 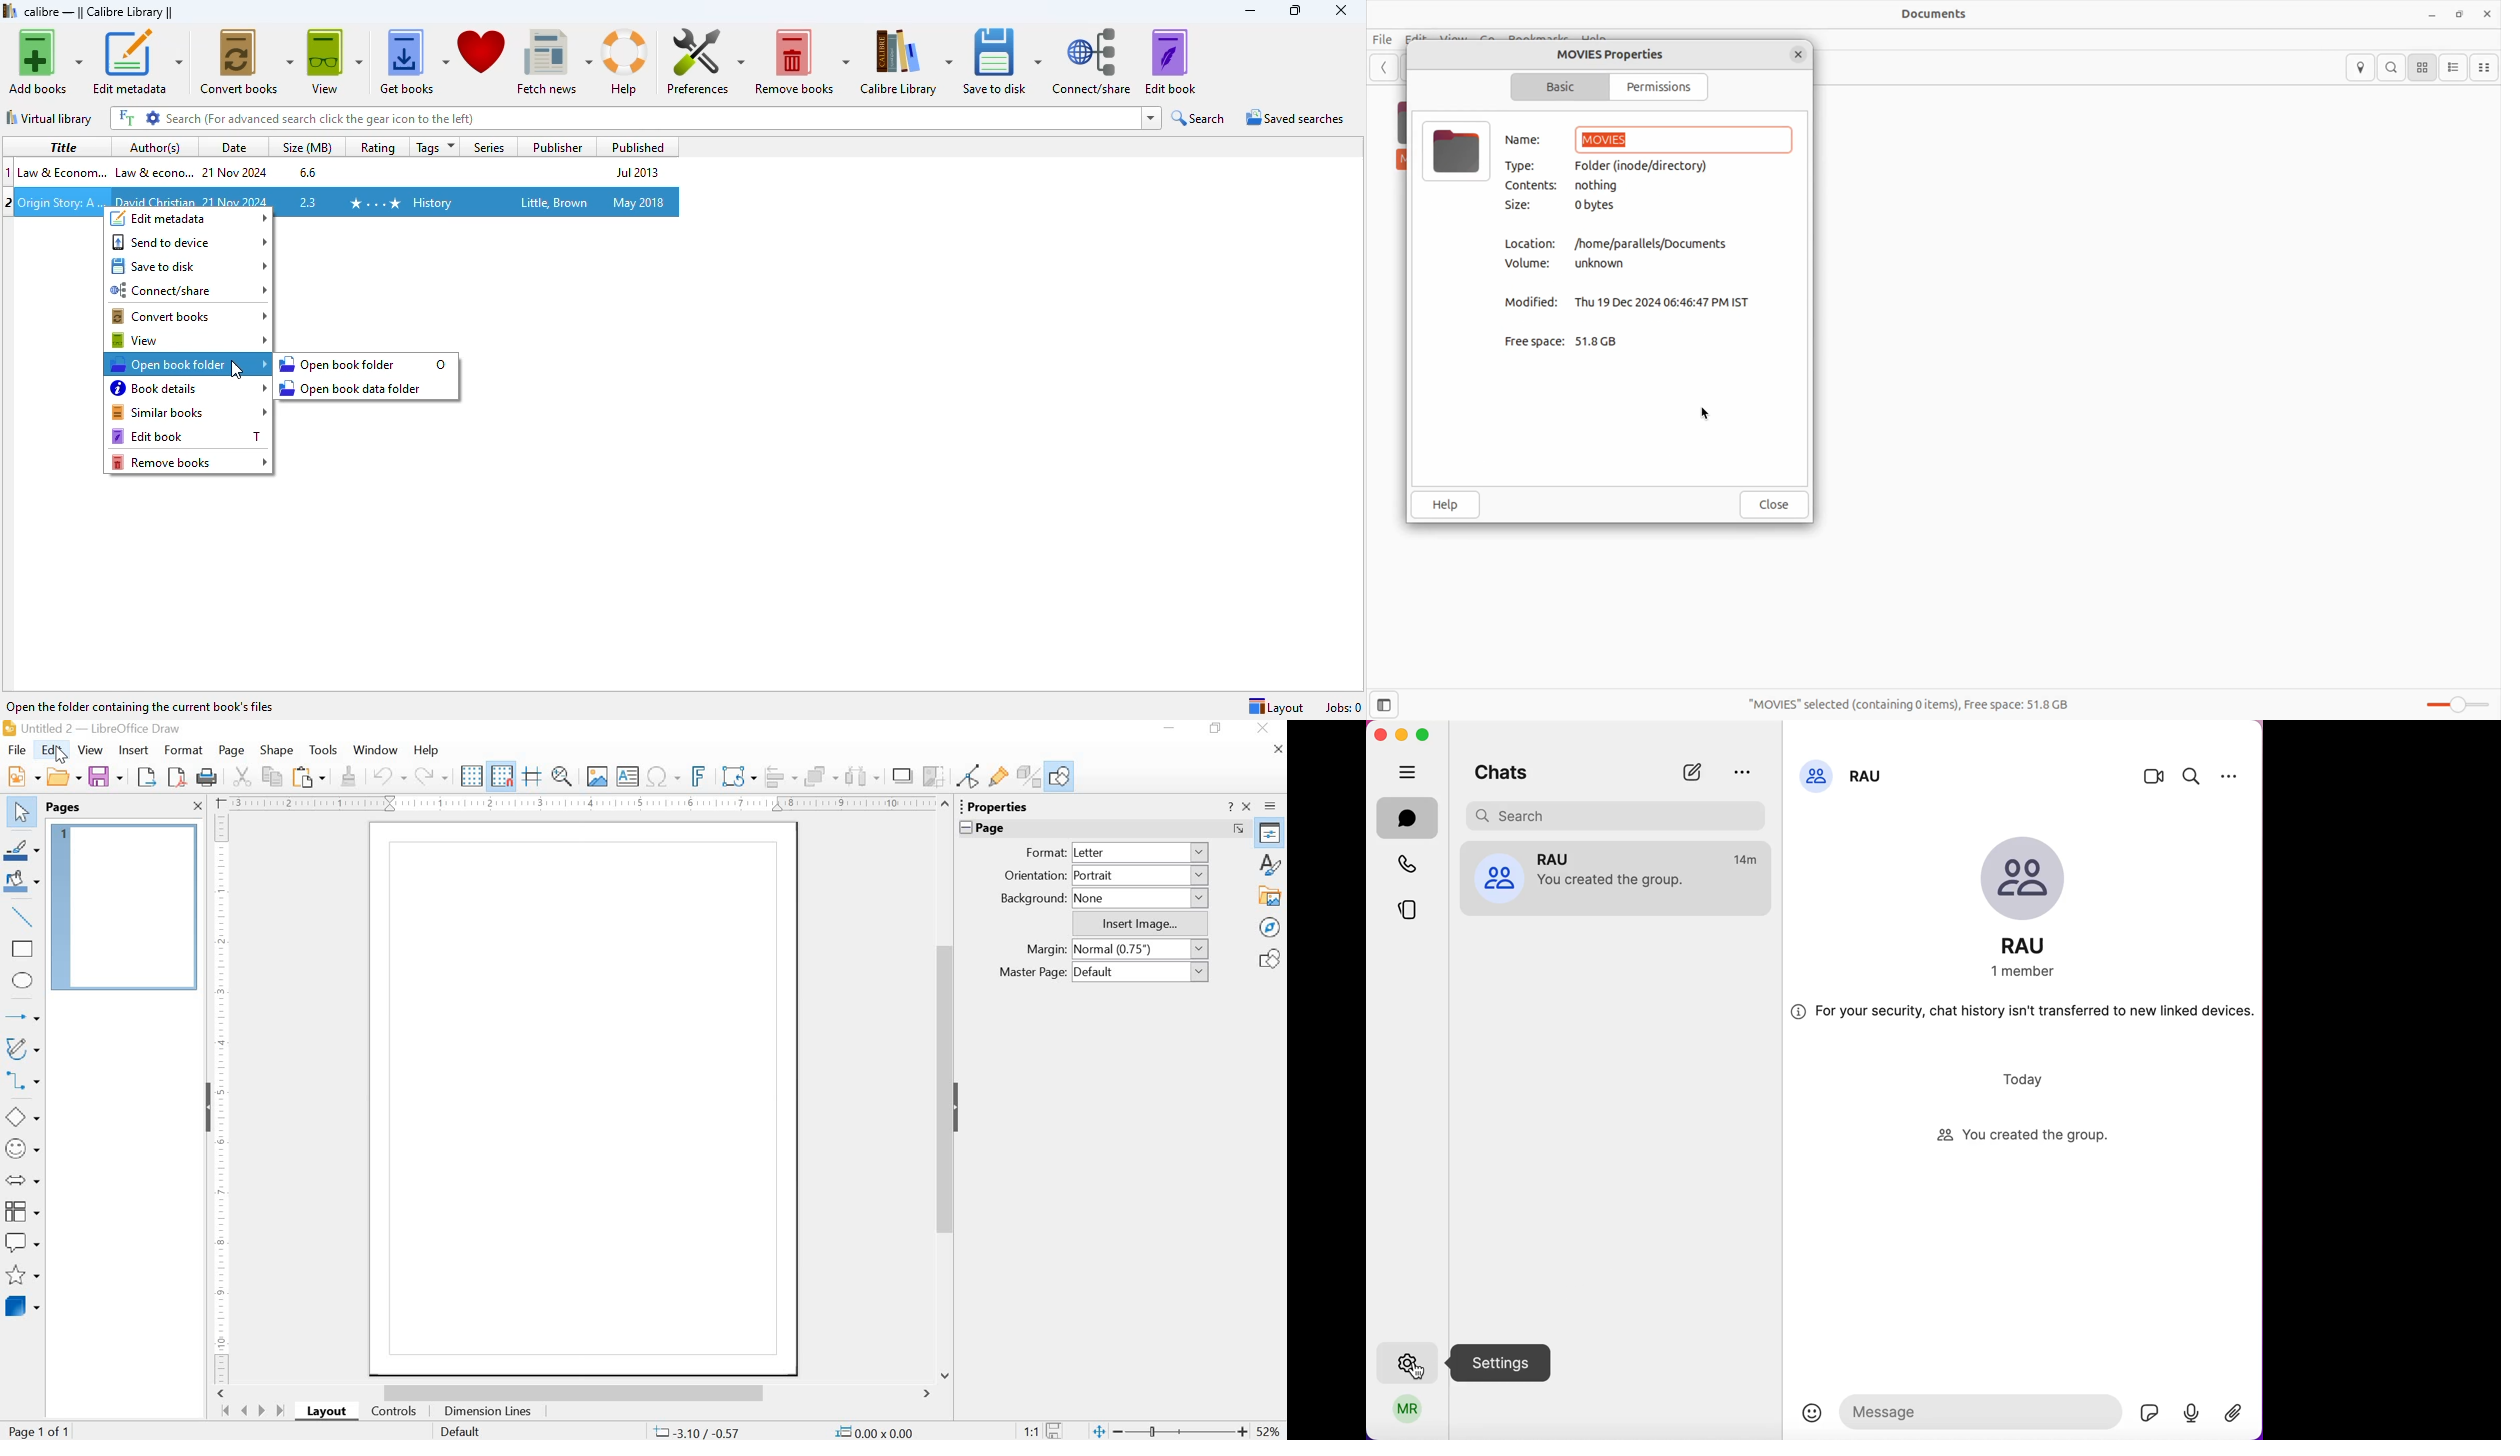 What do you see at coordinates (2191, 1414) in the screenshot?
I see `record audio` at bounding box center [2191, 1414].